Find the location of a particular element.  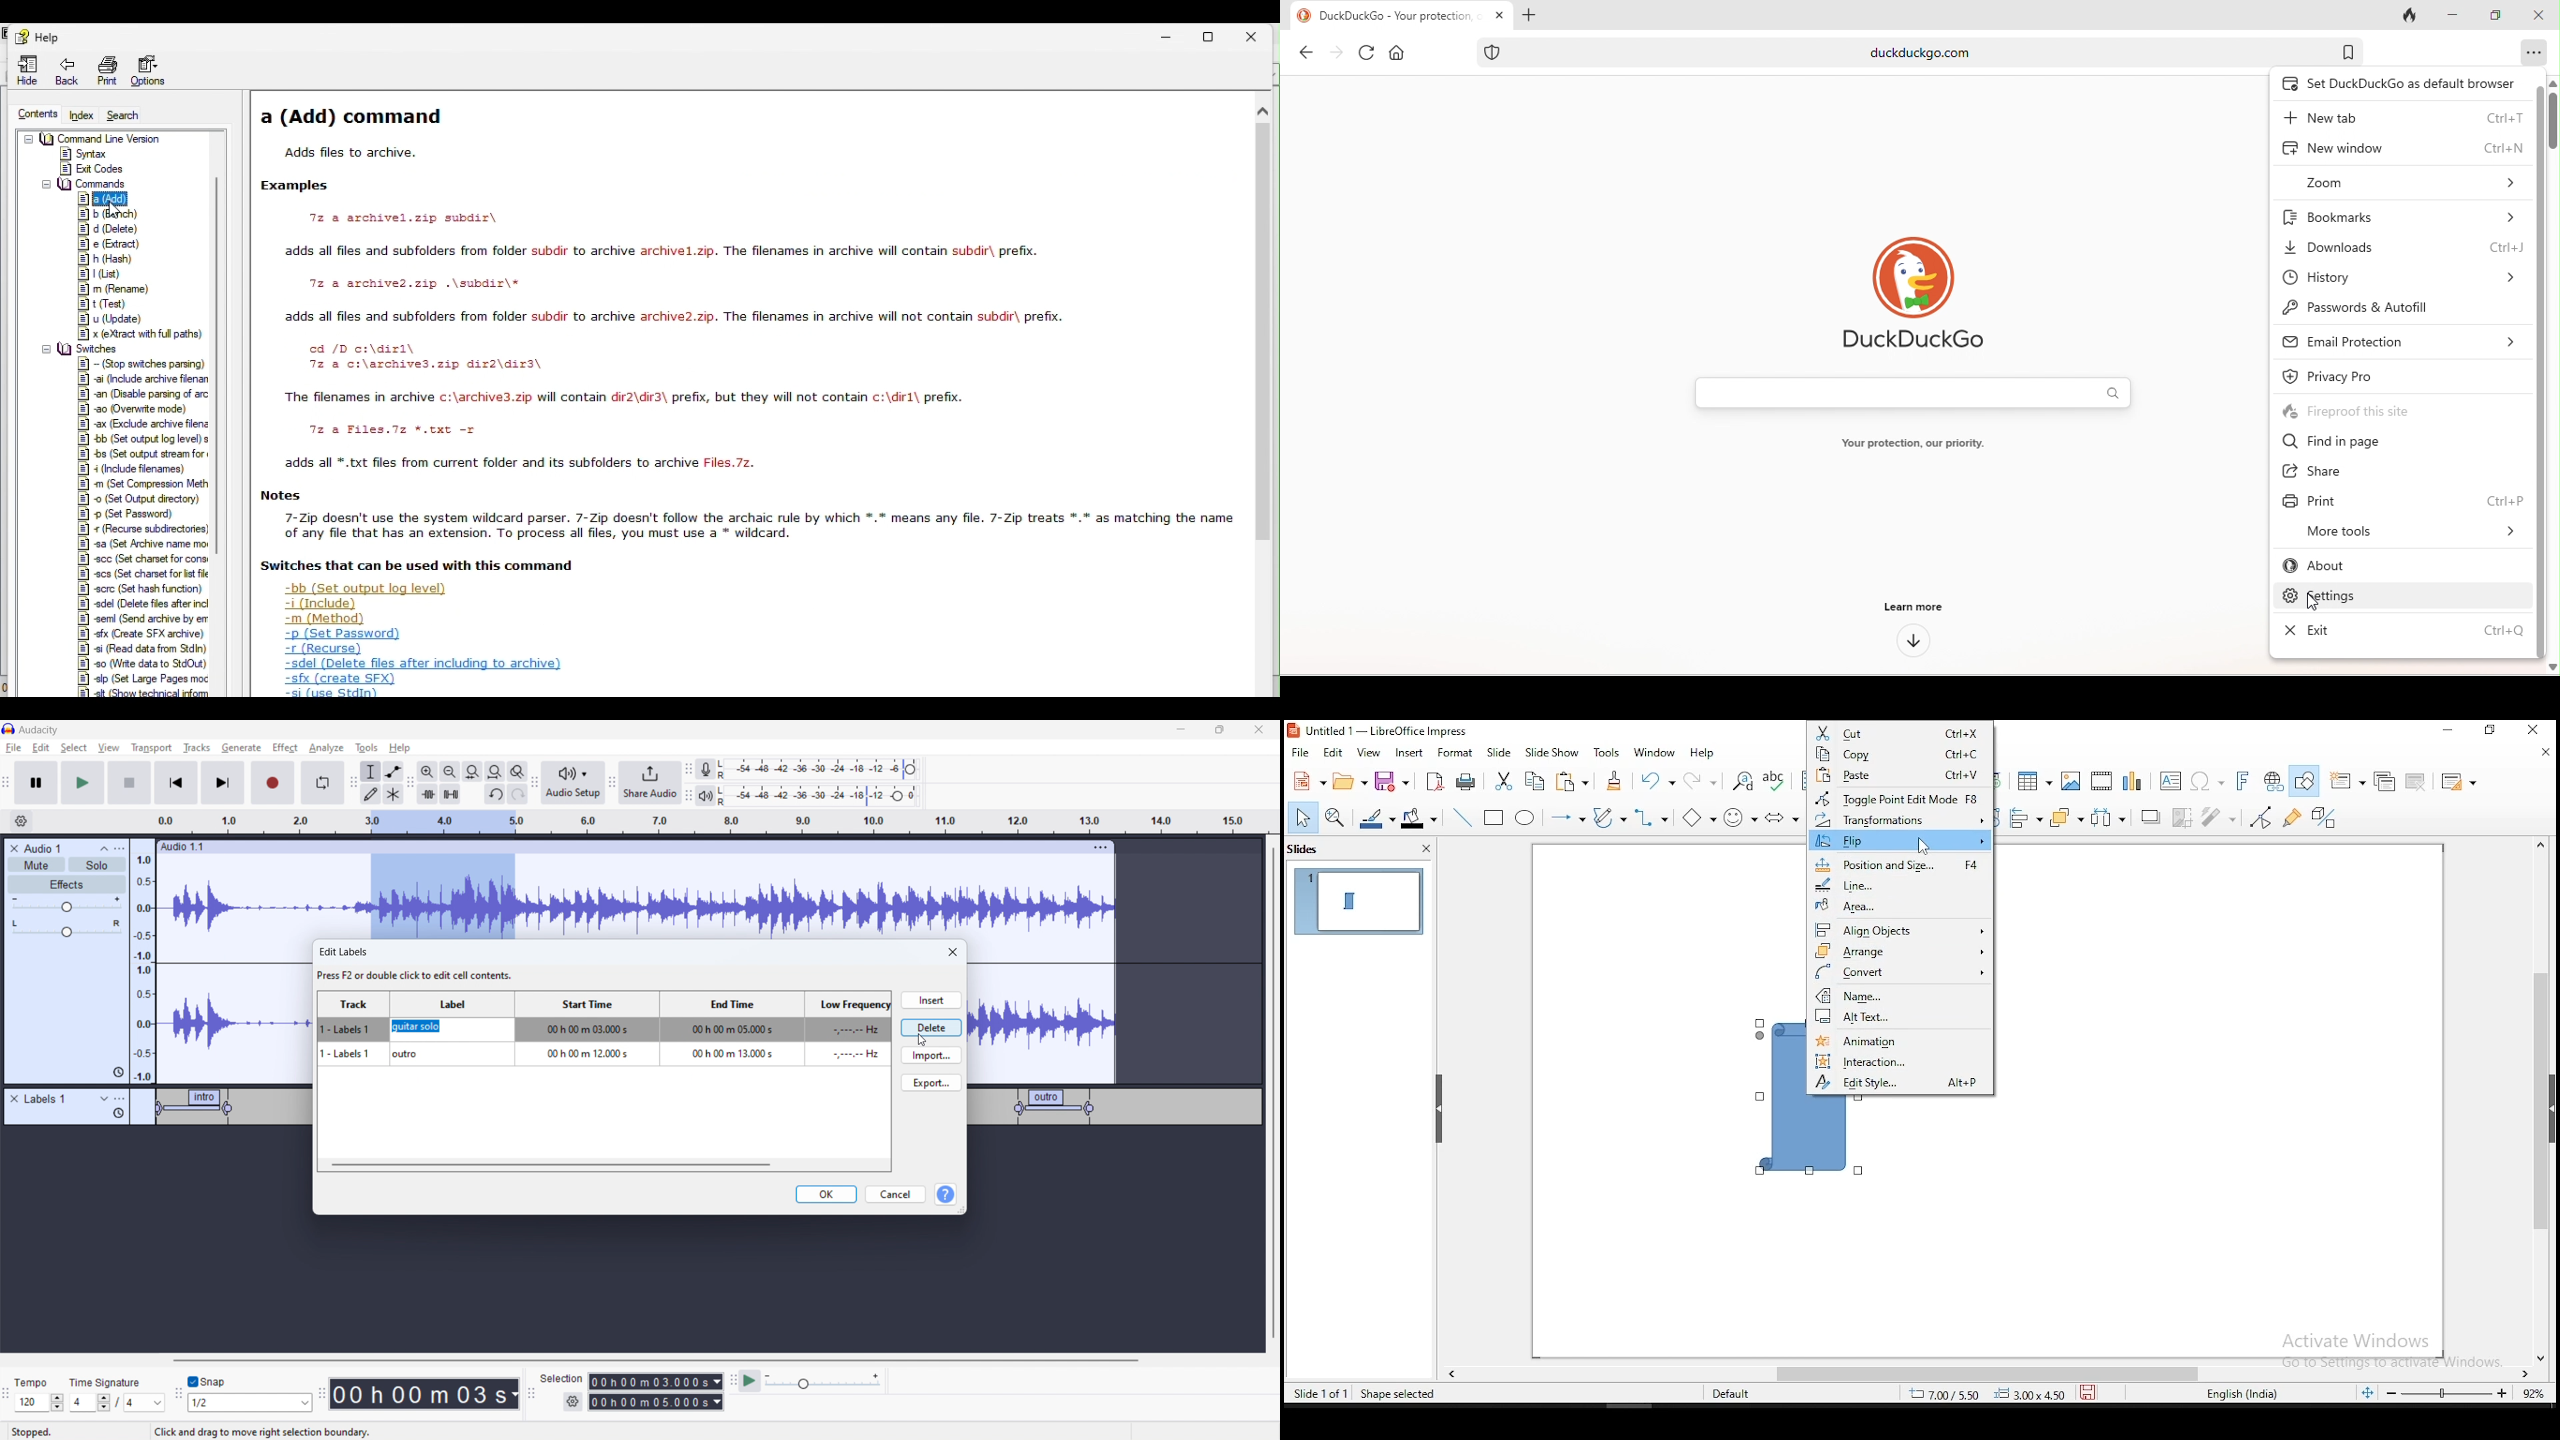

-seml is located at coordinates (144, 618).